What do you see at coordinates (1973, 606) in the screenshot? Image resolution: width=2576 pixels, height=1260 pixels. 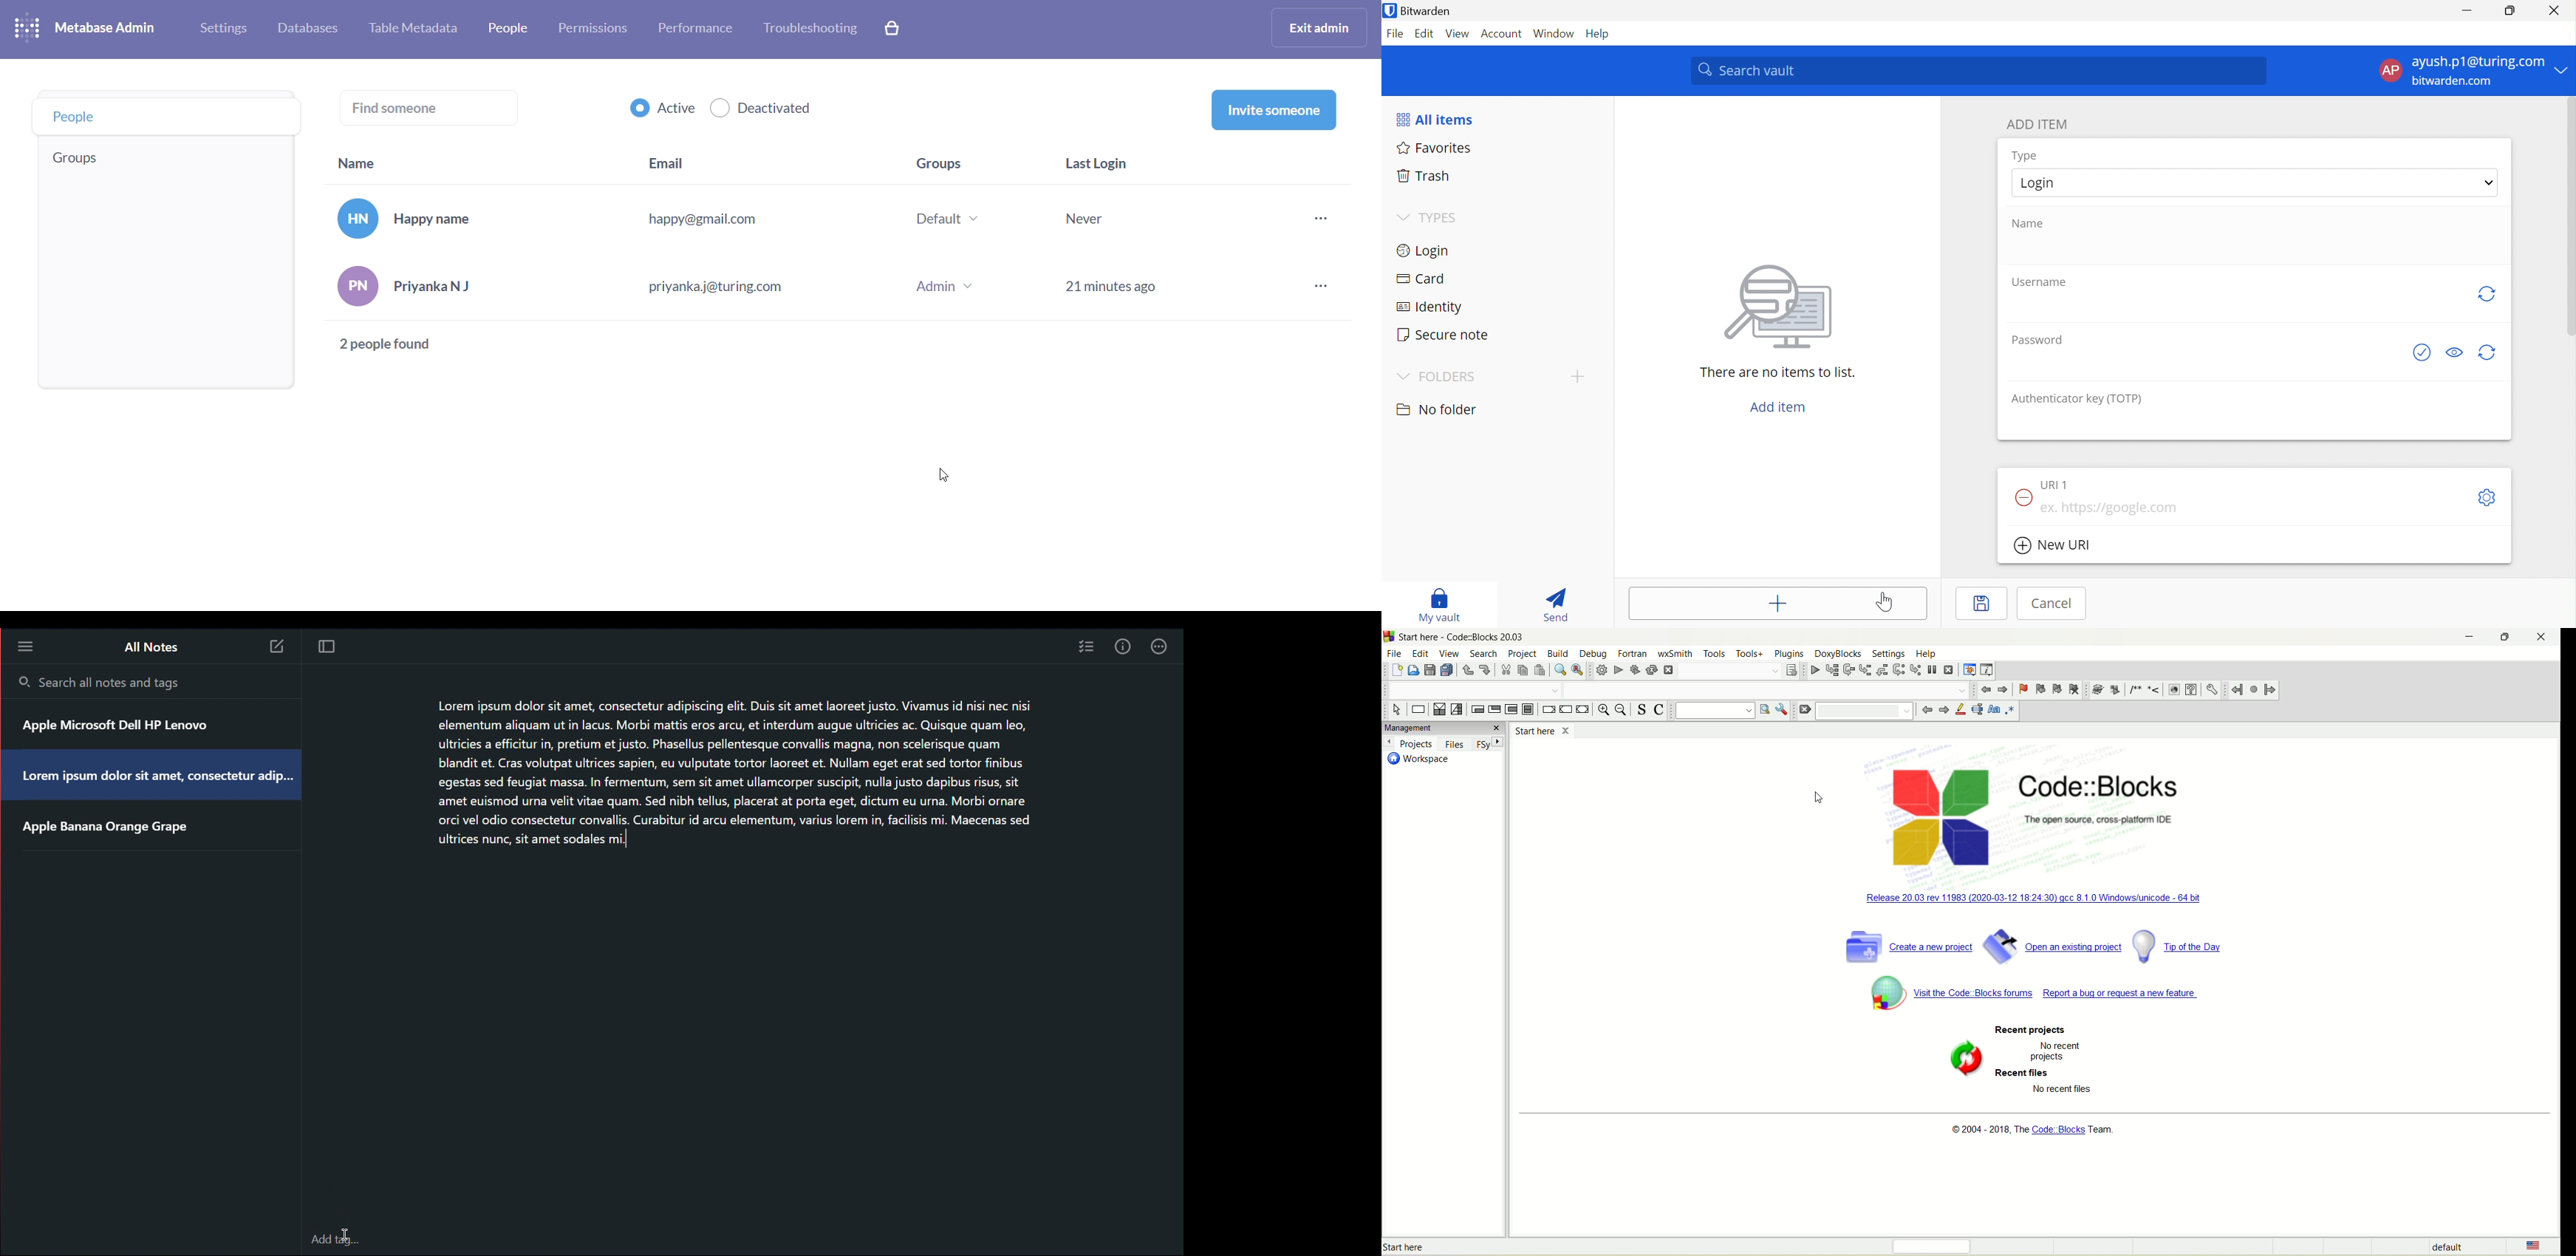 I see `Save` at bounding box center [1973, 606].